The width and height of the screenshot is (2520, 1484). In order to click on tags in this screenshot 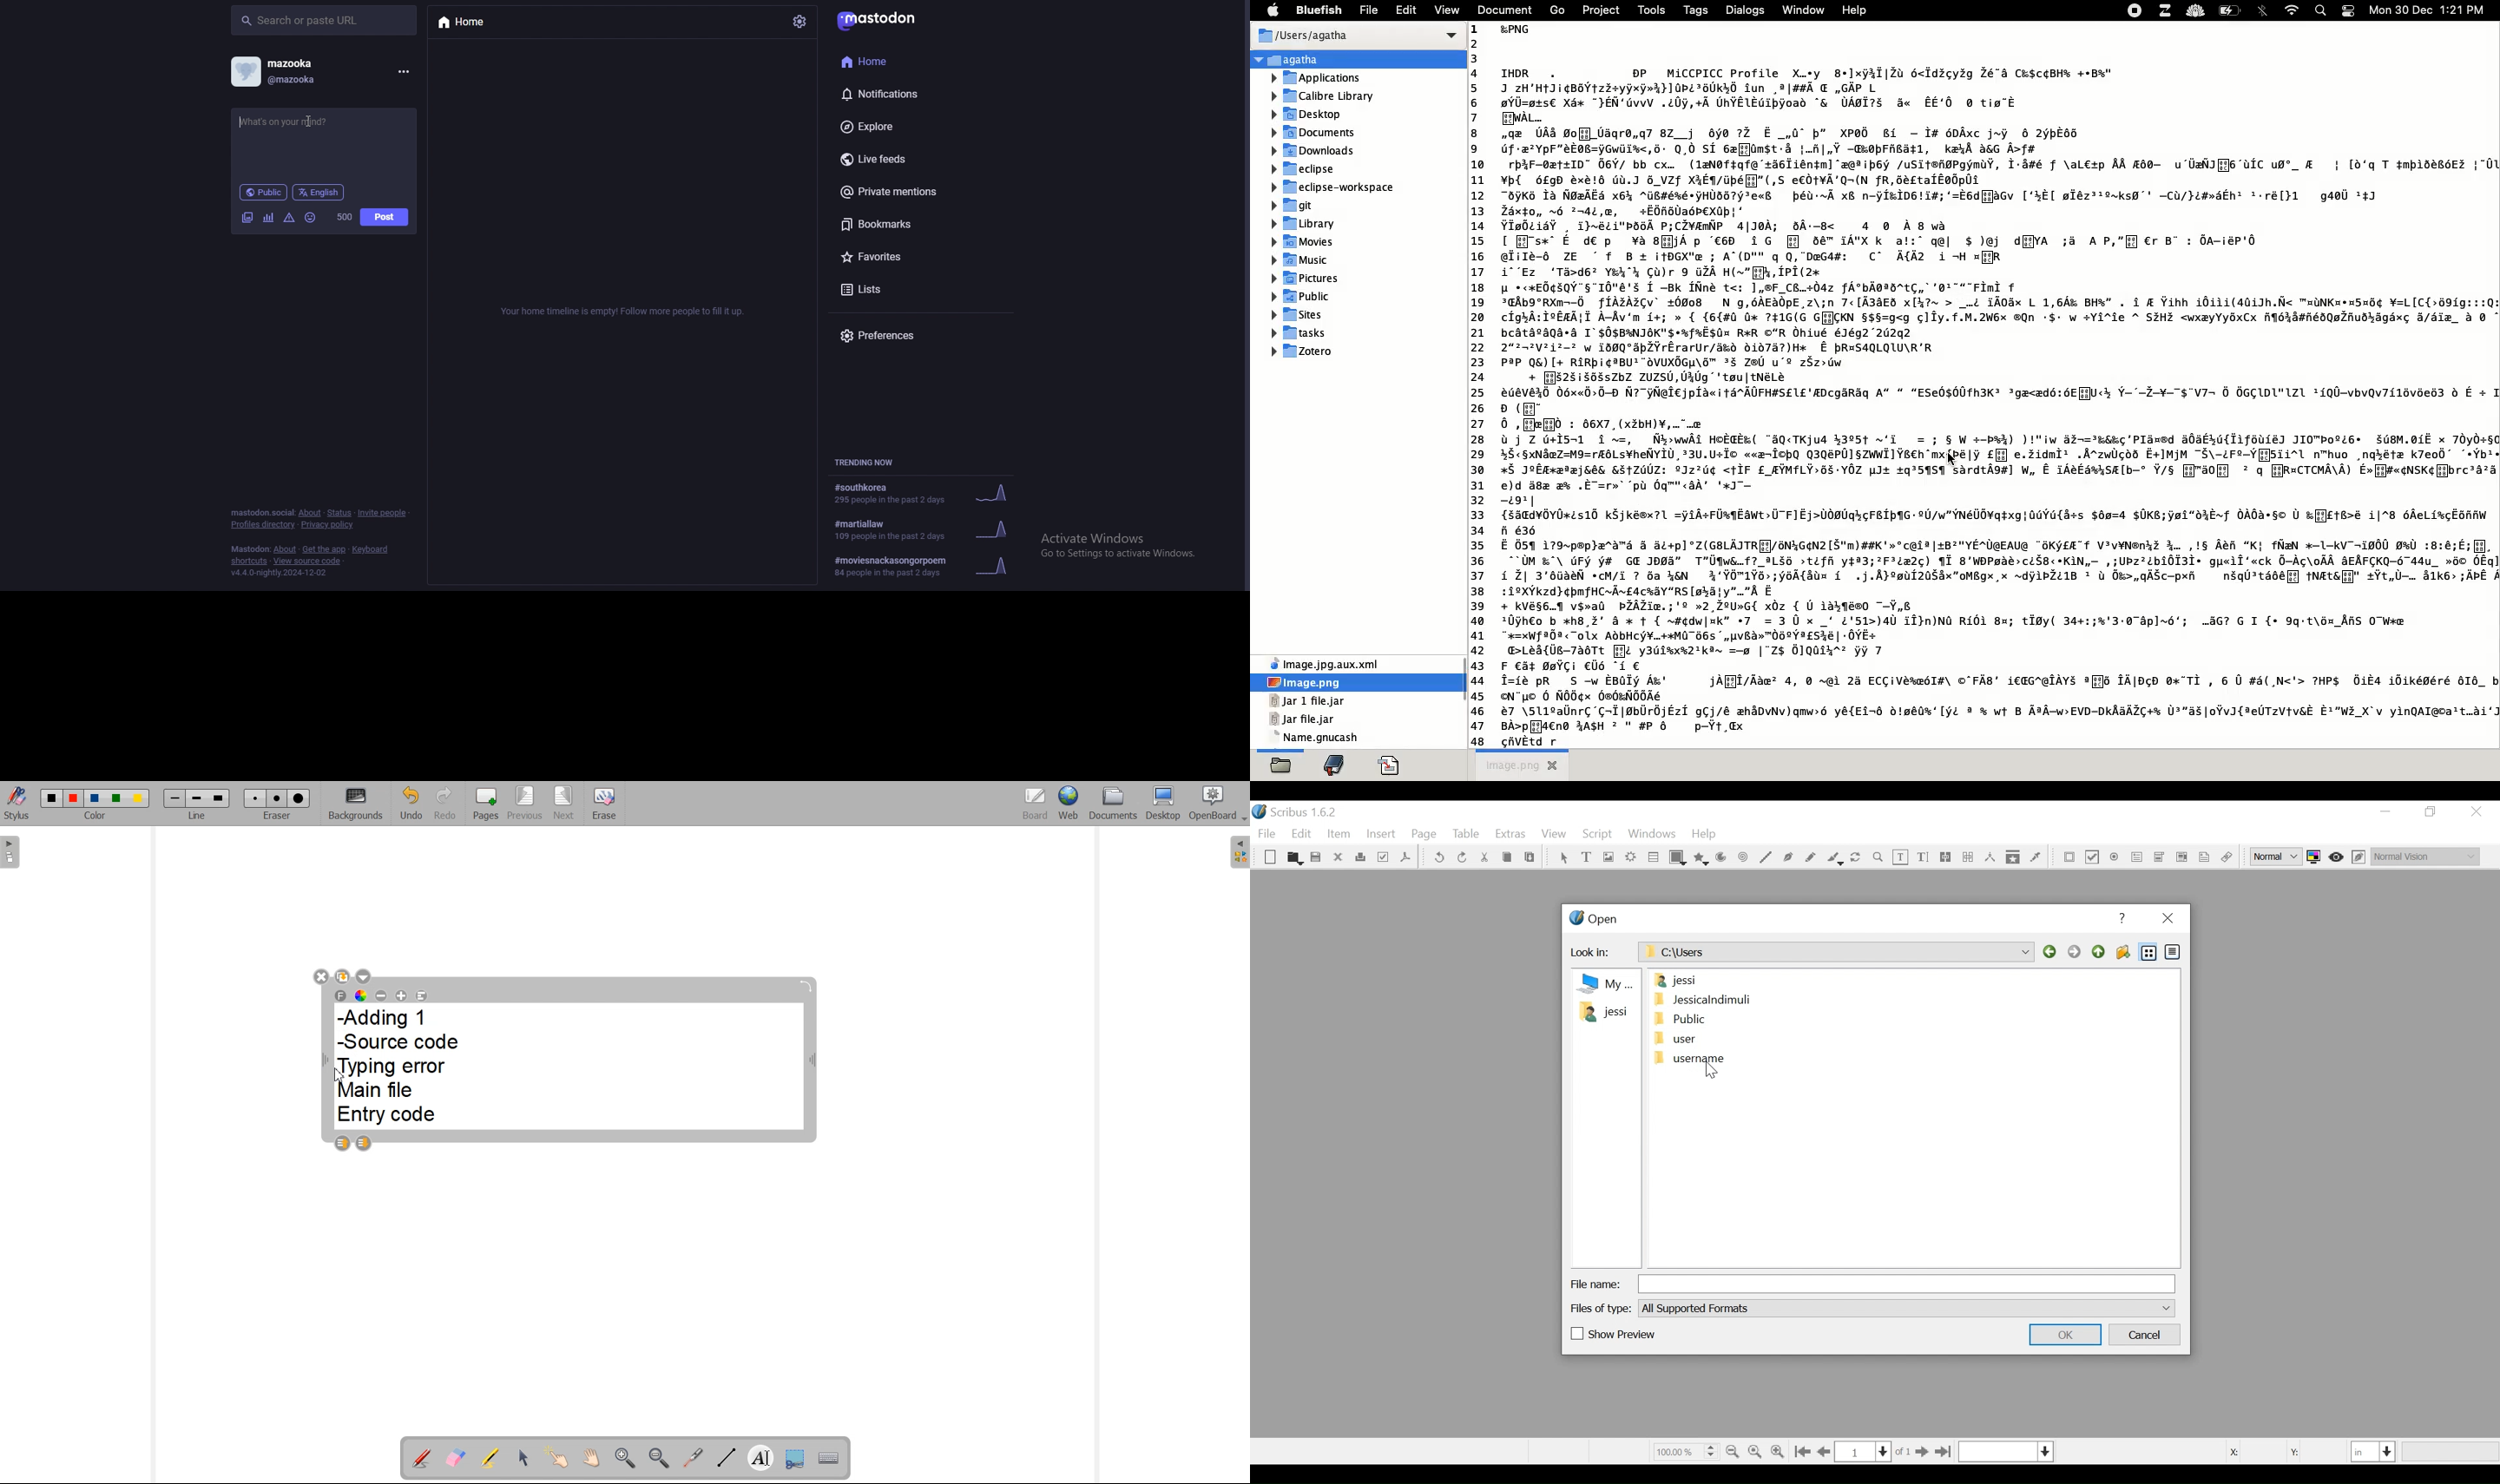, I will do `click(1699, 11)`.